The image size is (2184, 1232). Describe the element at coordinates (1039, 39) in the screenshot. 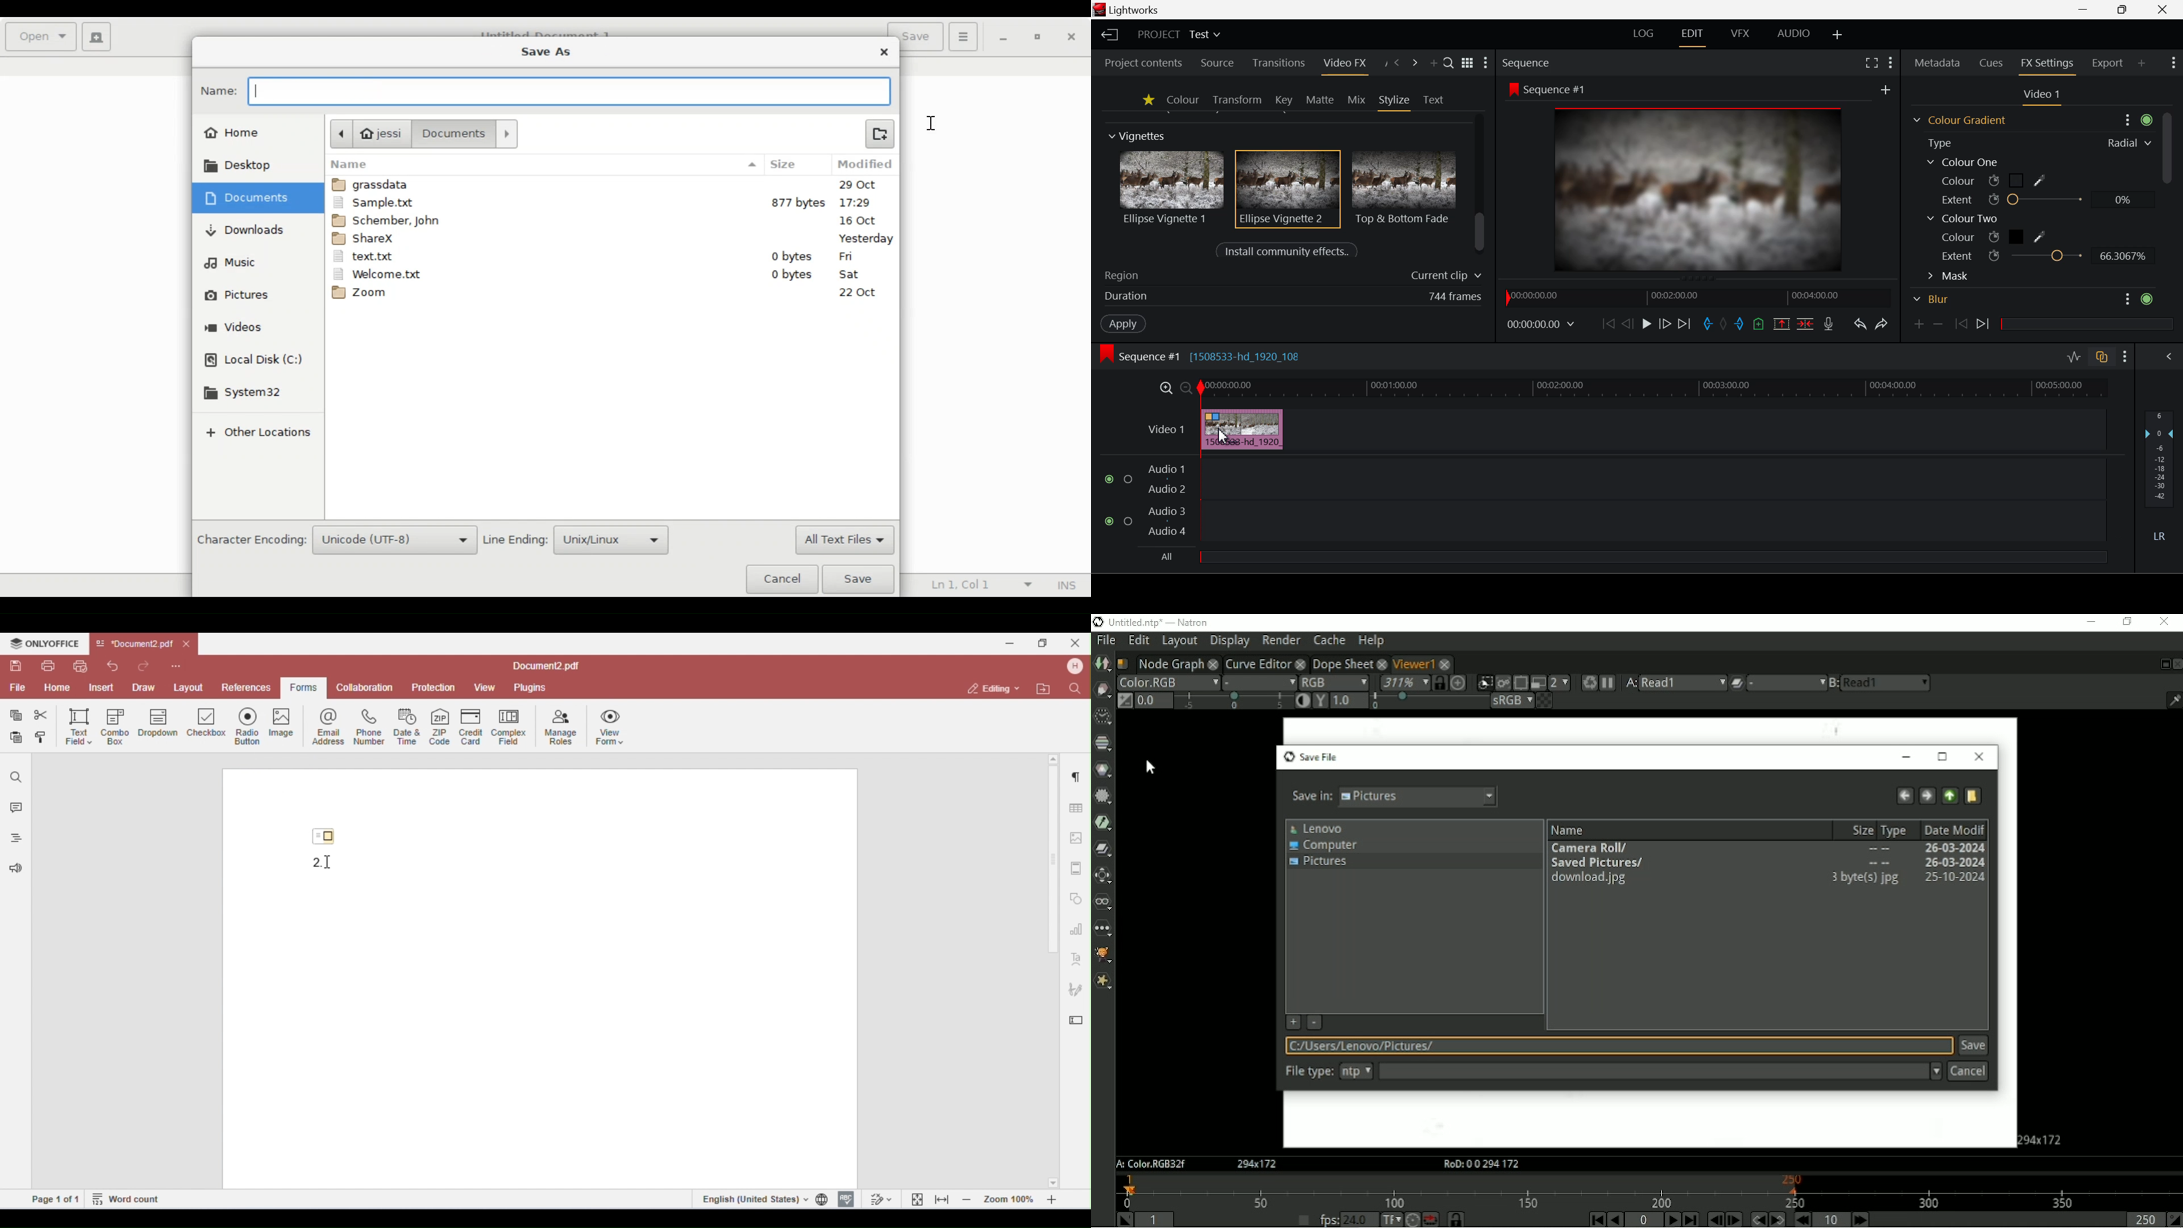

I see `Restore` at that location.